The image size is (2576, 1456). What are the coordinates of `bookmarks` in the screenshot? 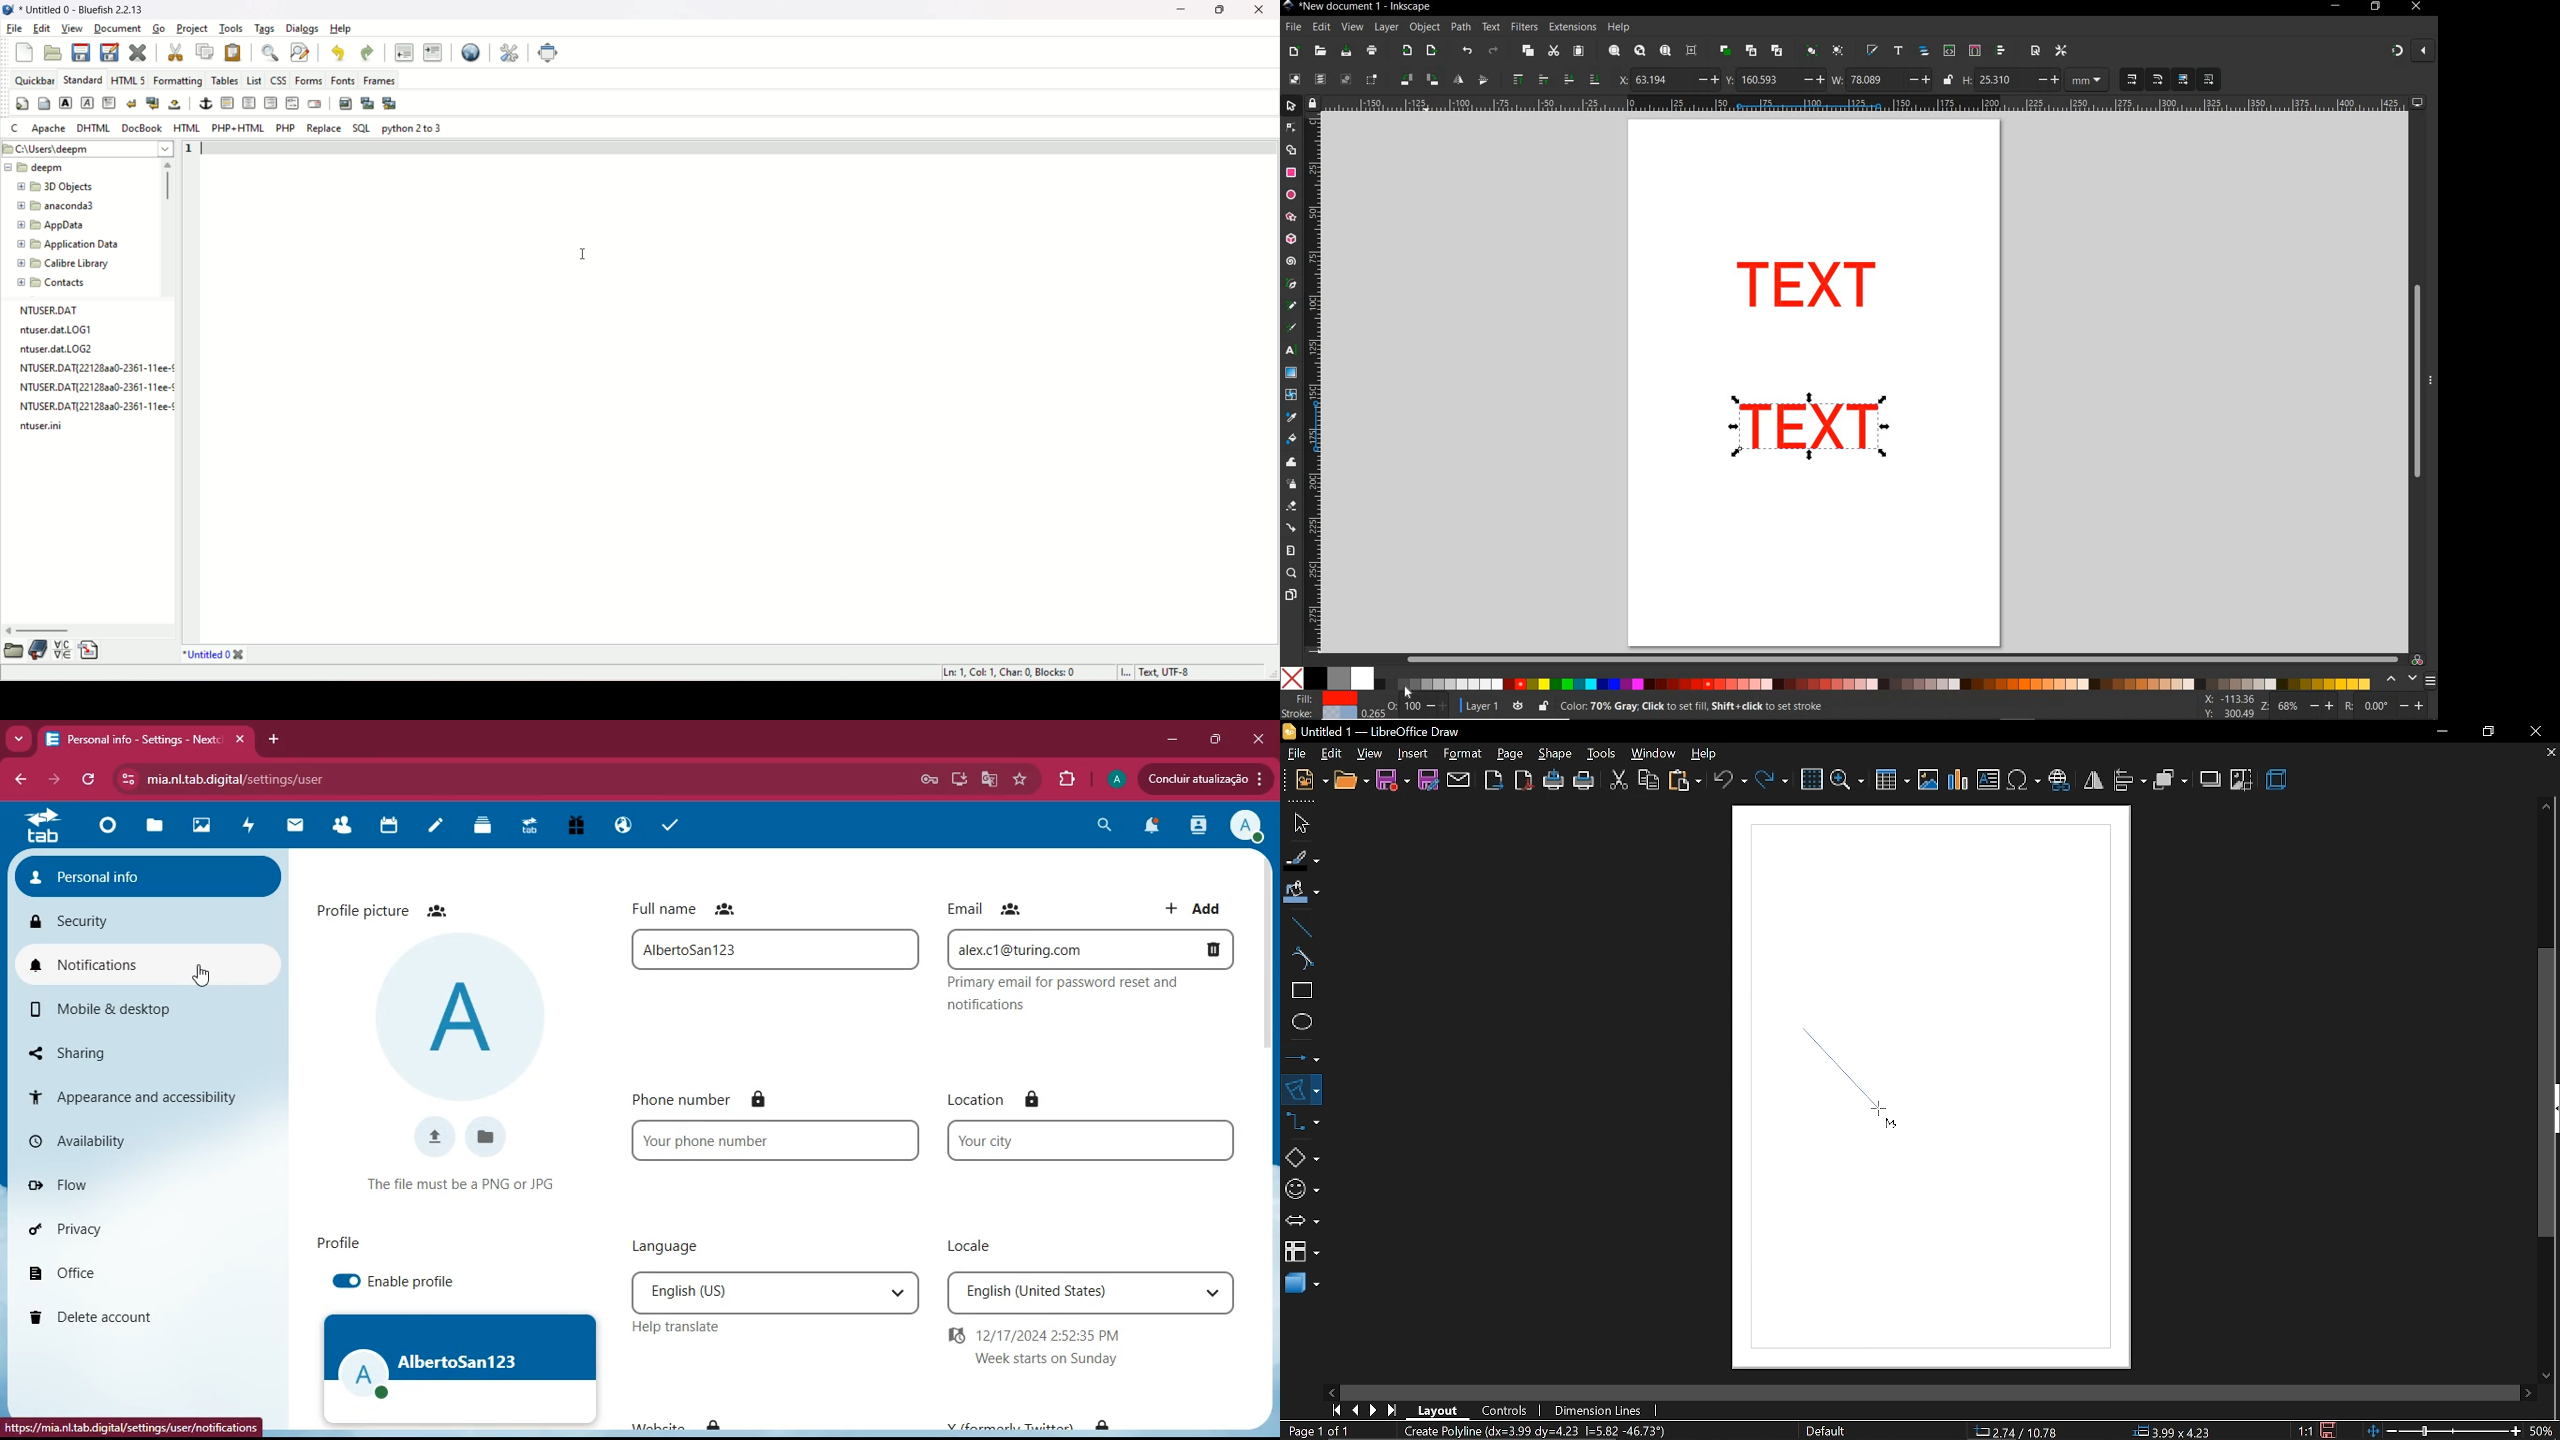 It's located at (39, 649).